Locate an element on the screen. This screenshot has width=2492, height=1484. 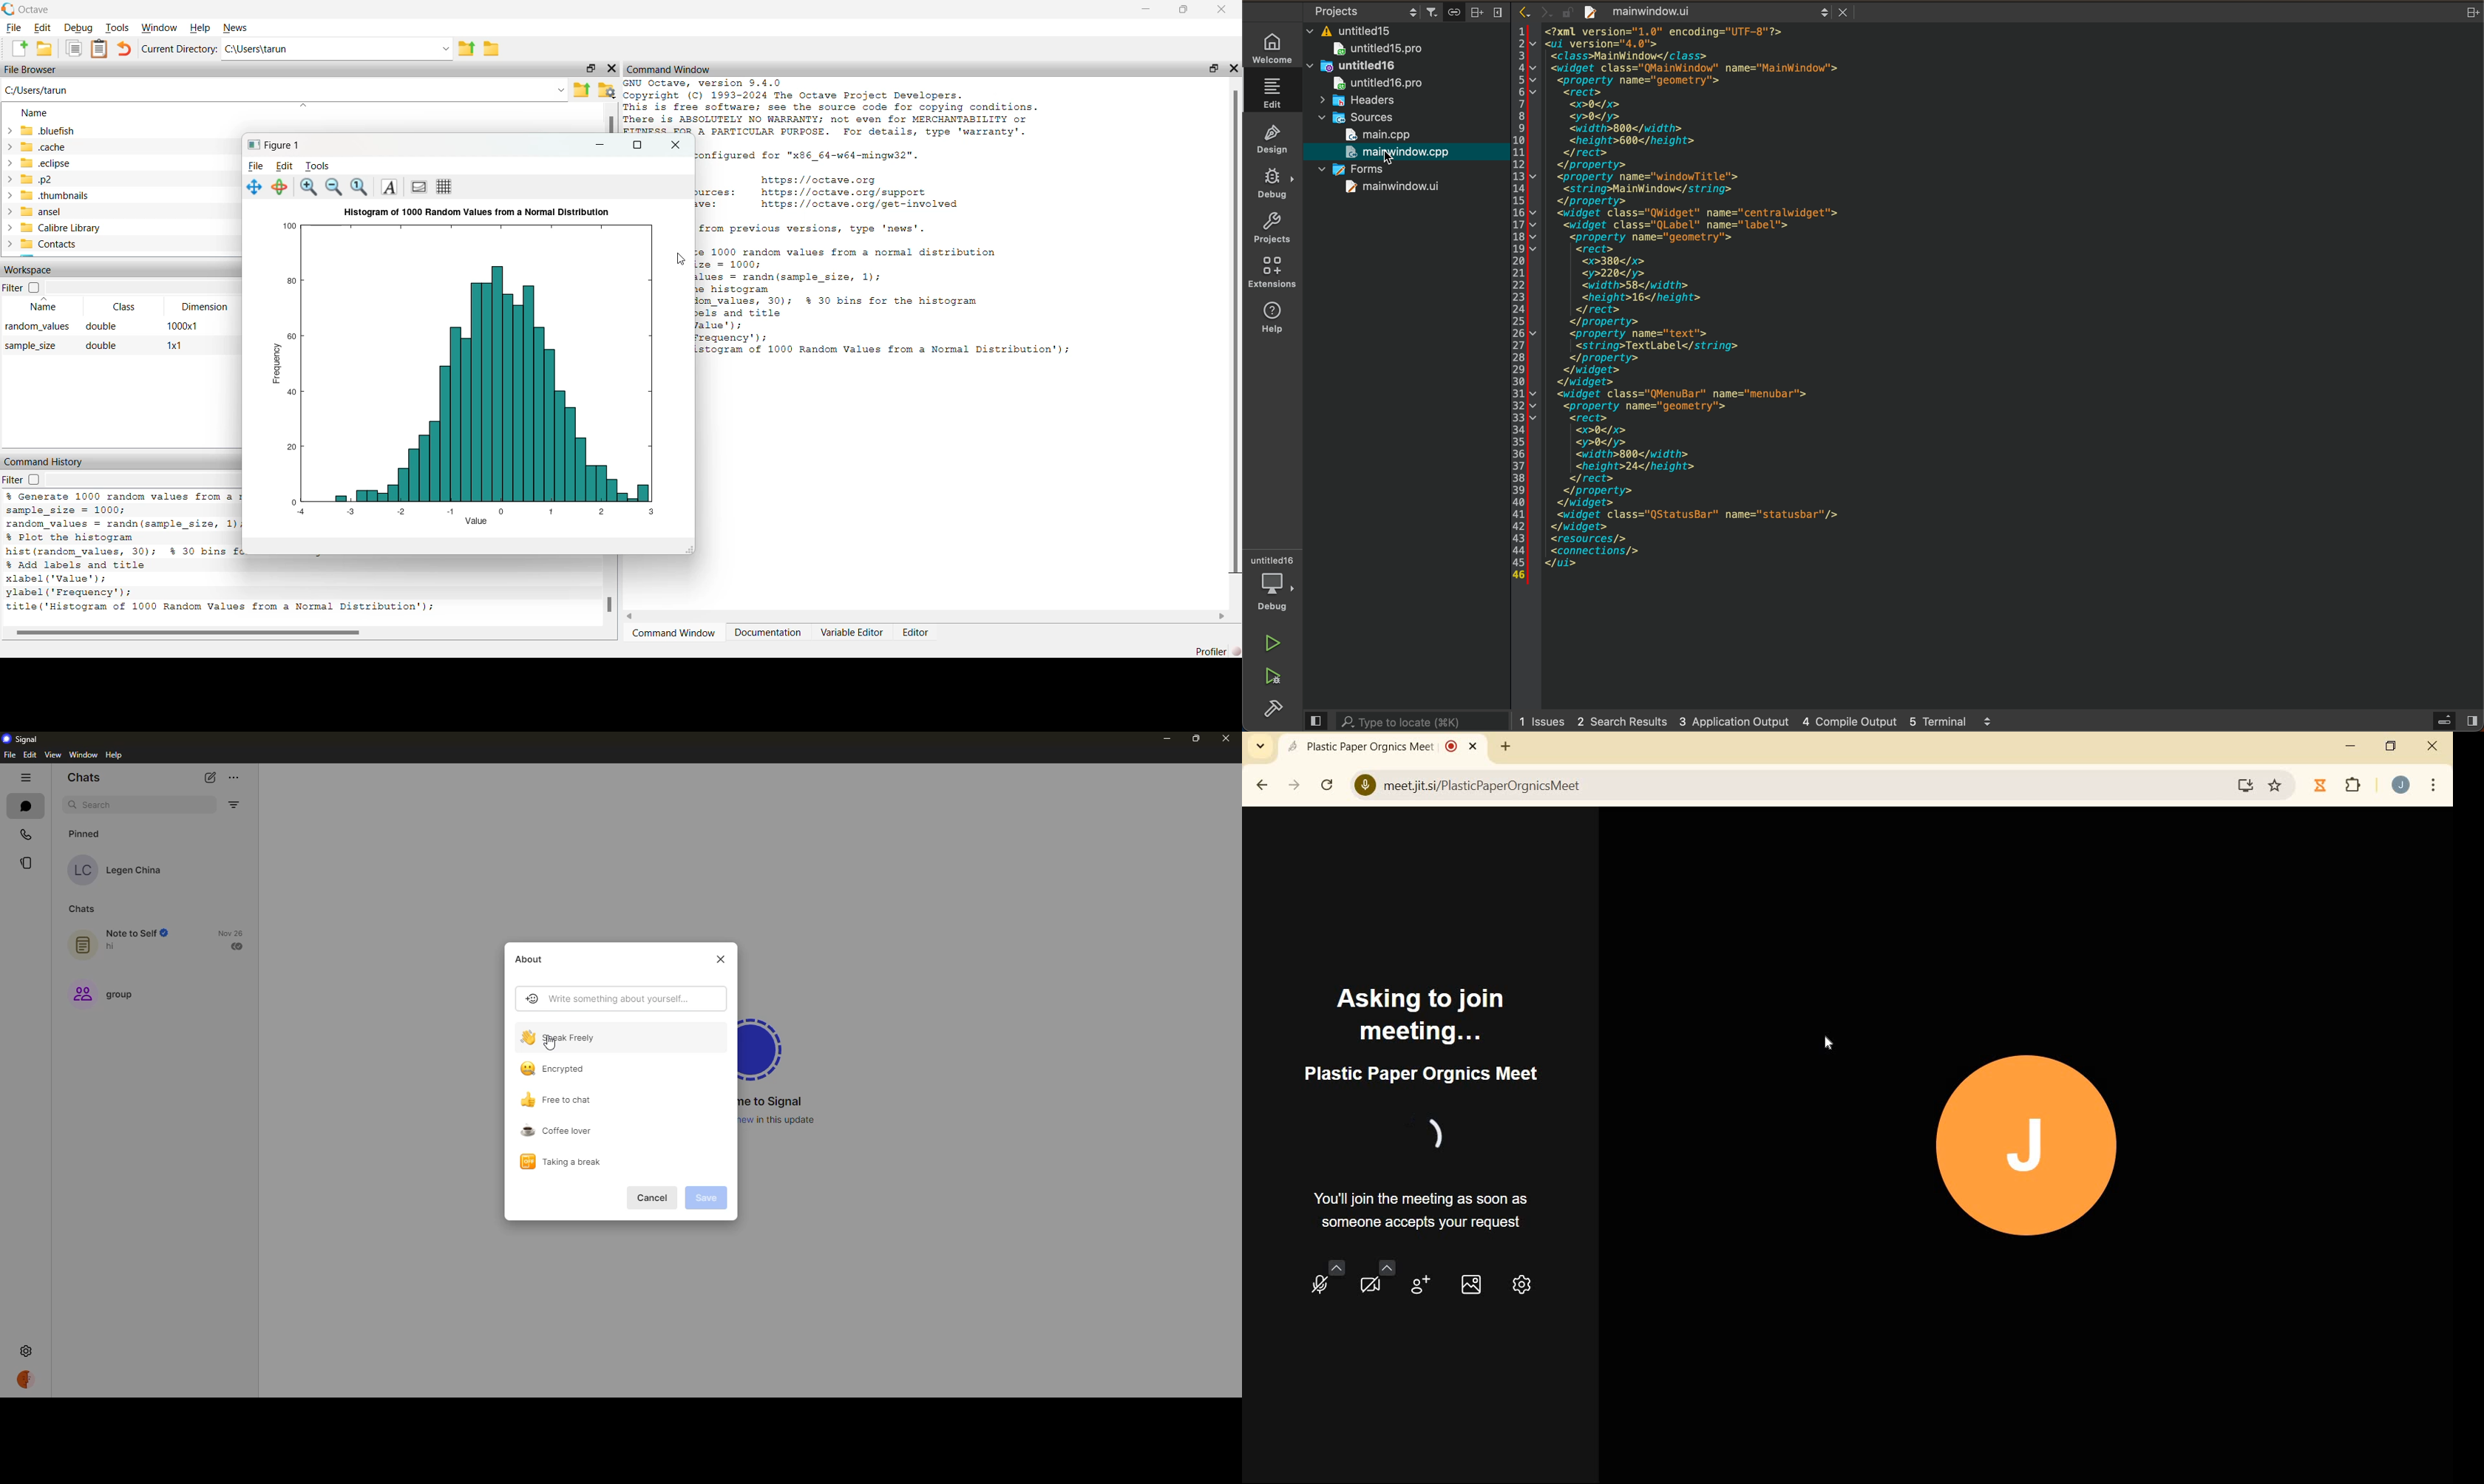
meeting URL is located at coordinates (1483, 787).